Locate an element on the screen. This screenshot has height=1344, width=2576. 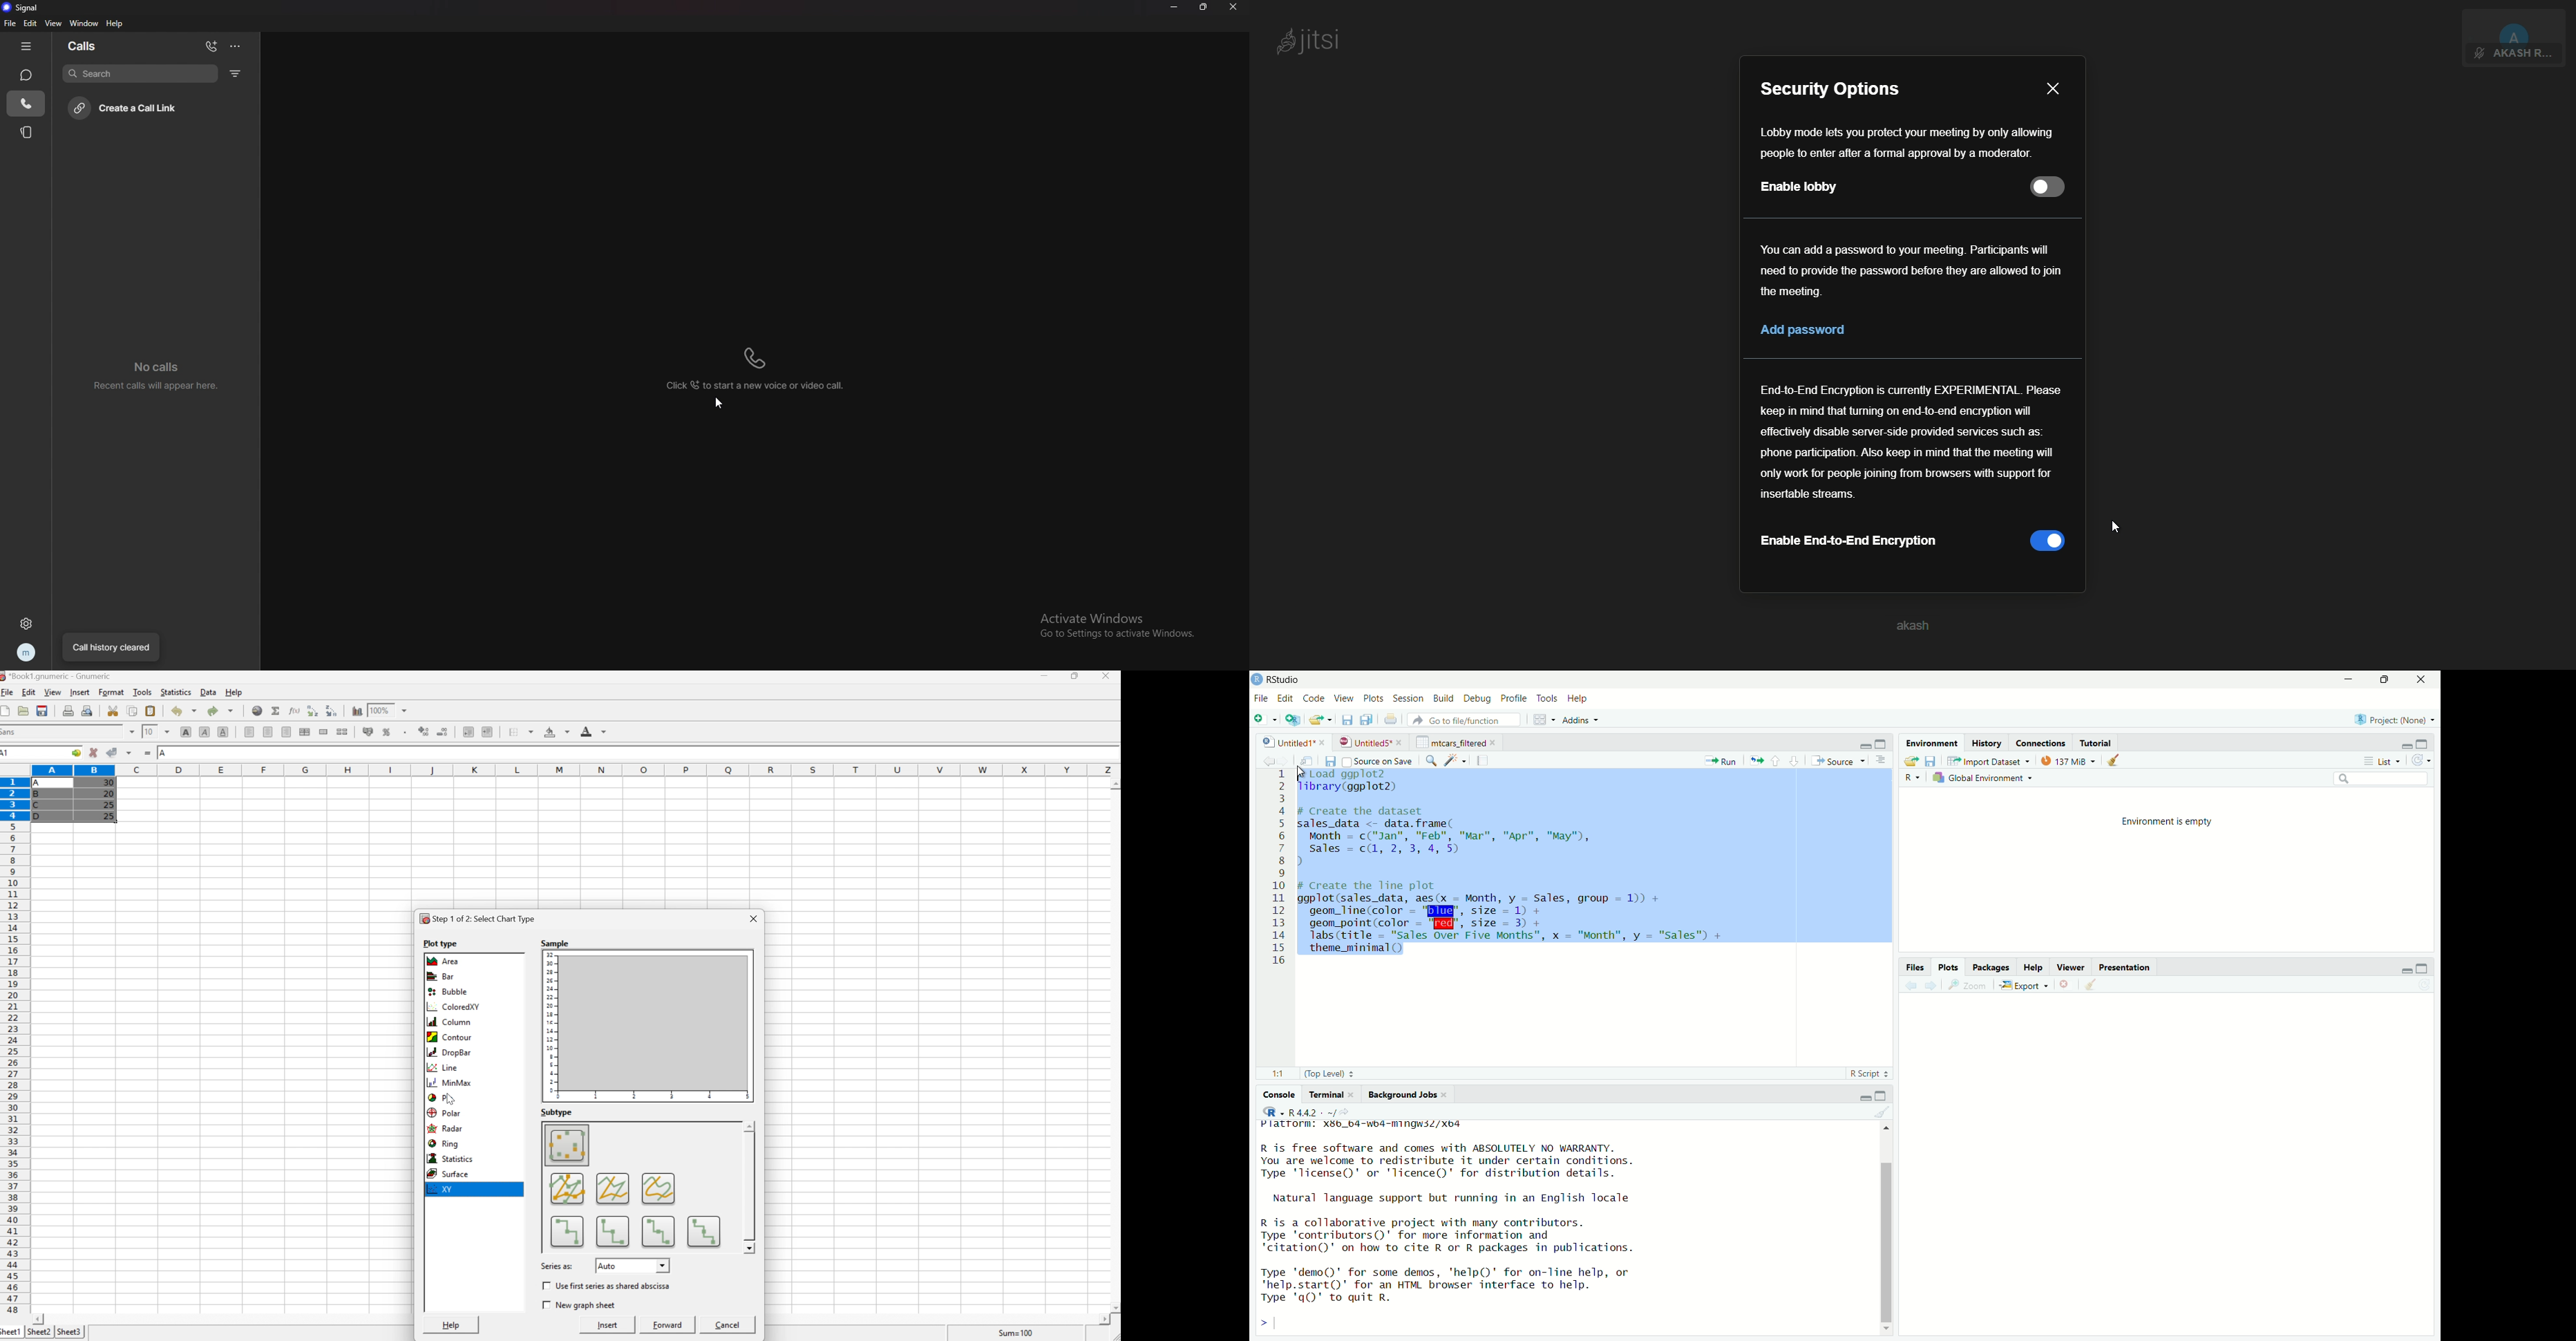
R 4.4.2 .~/ is located at coordinates (1312, 1113).